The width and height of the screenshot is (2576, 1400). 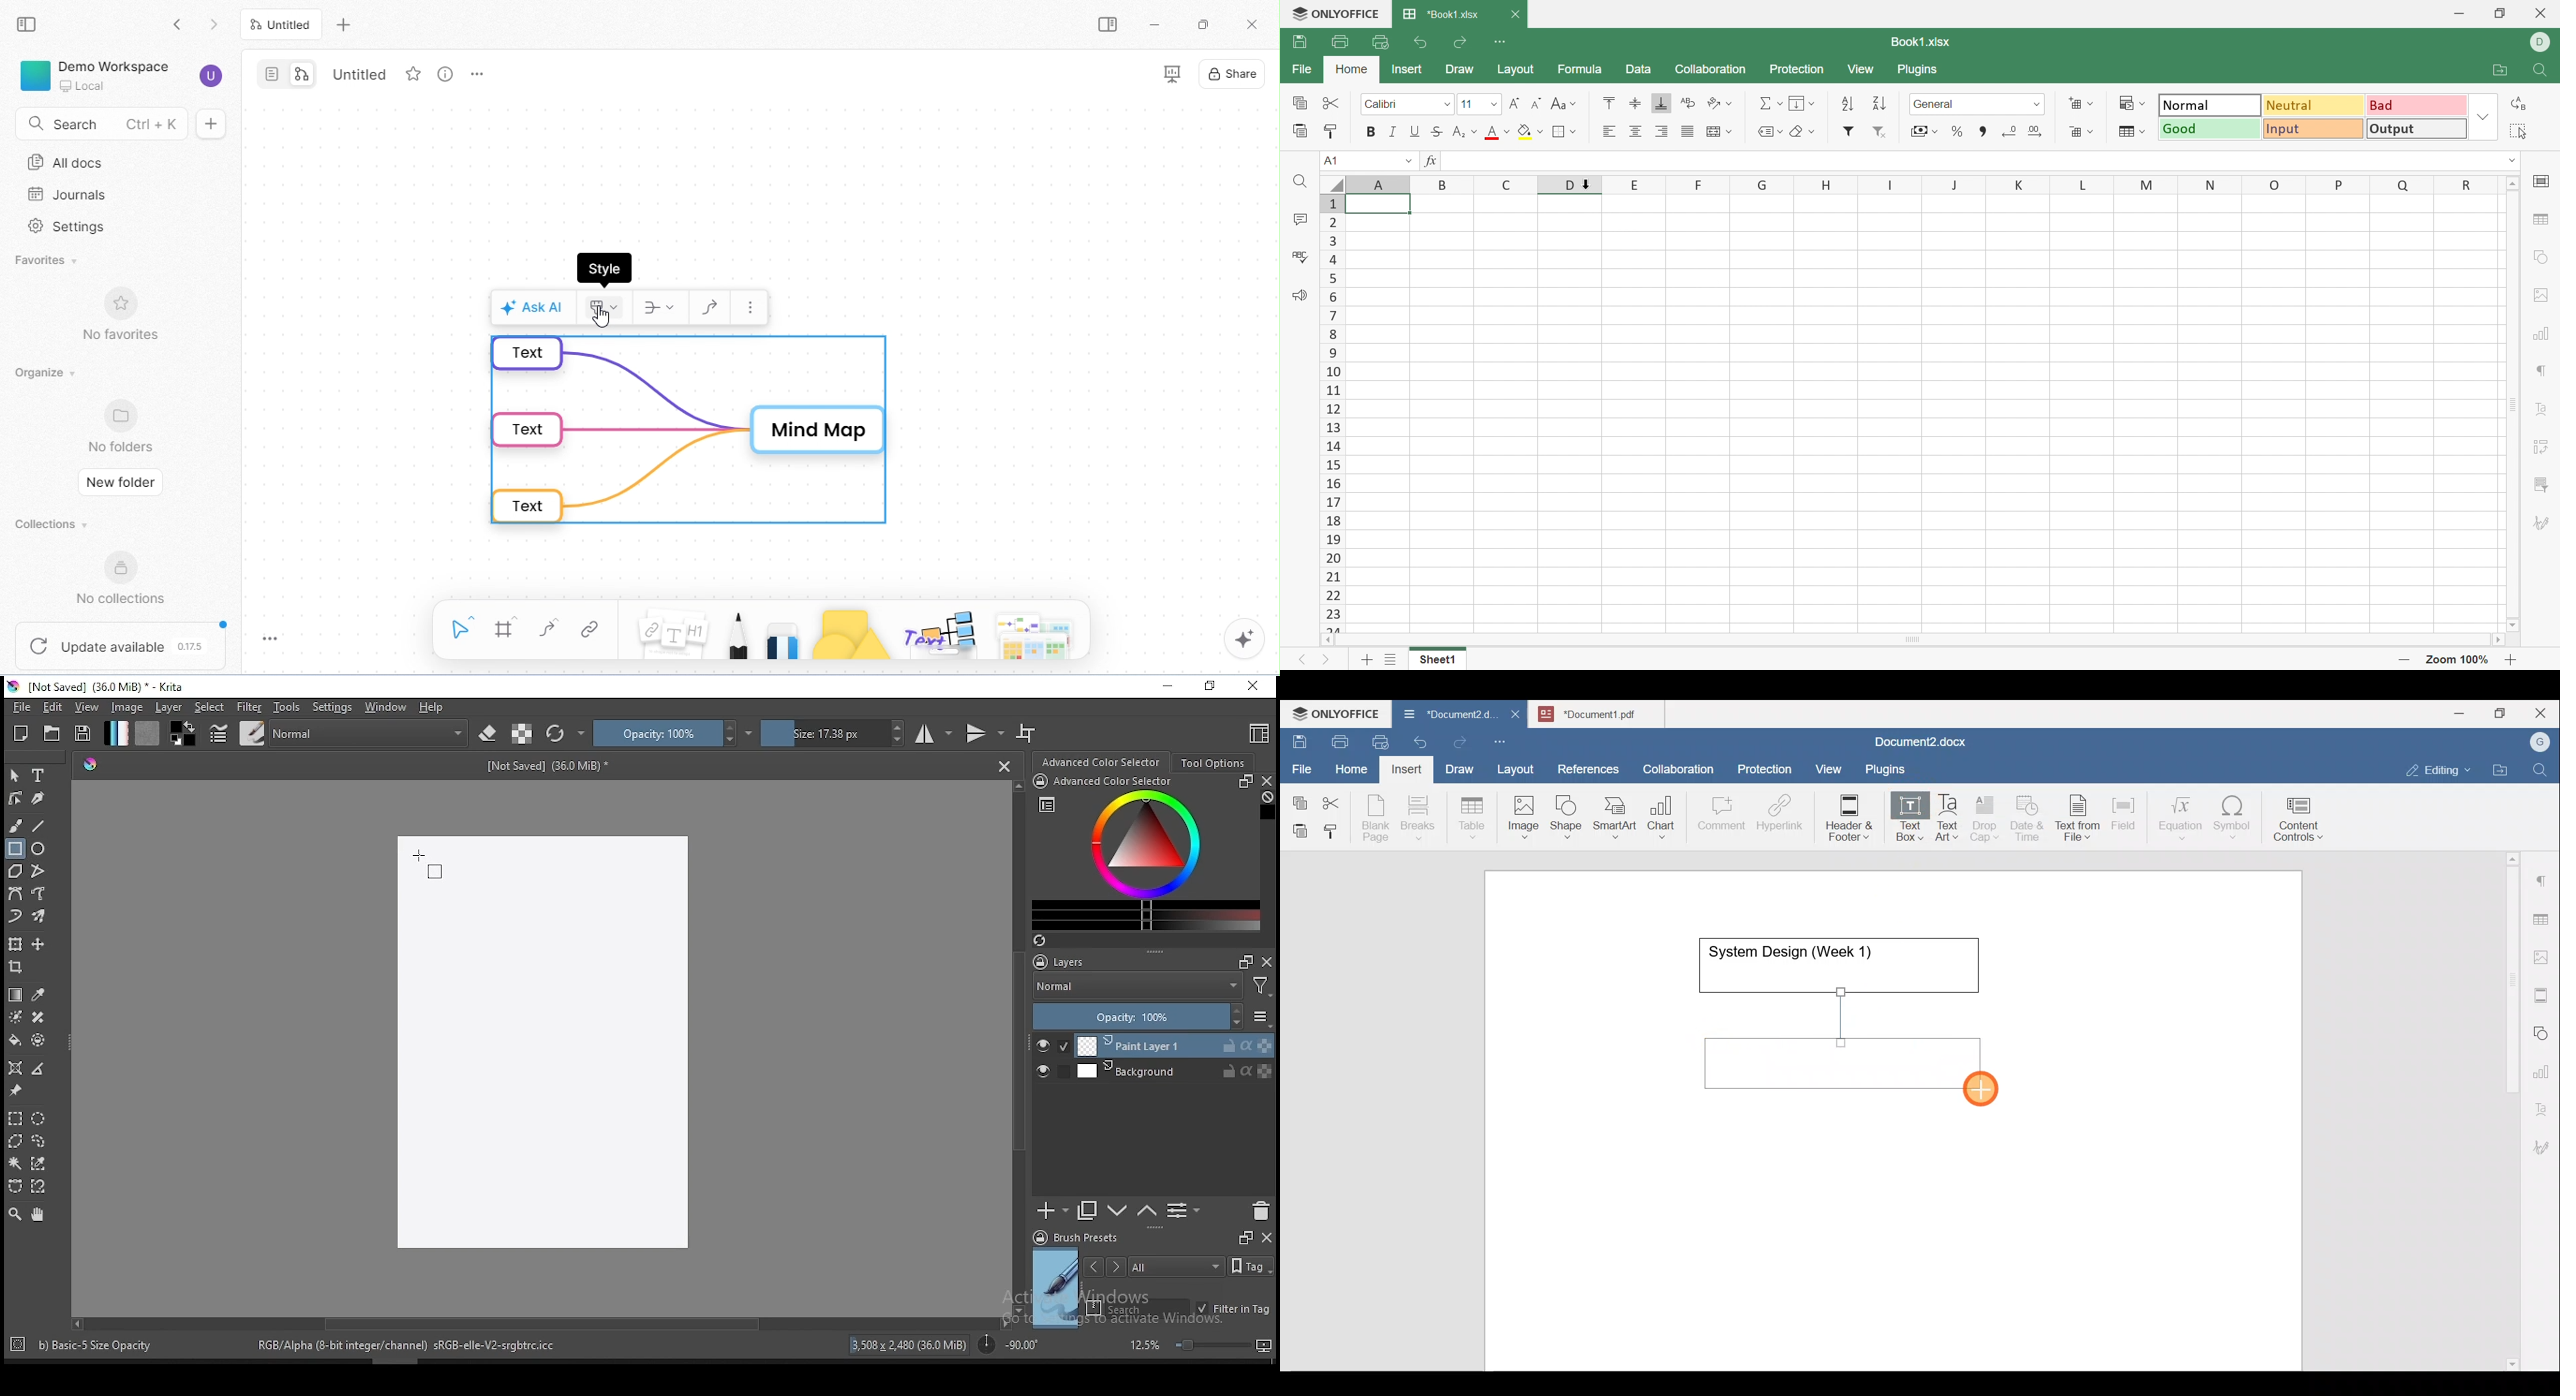 What do you see at coordinates (279, 23) in the screenshot?
I see `current tab` at bounding box center [279, 23].